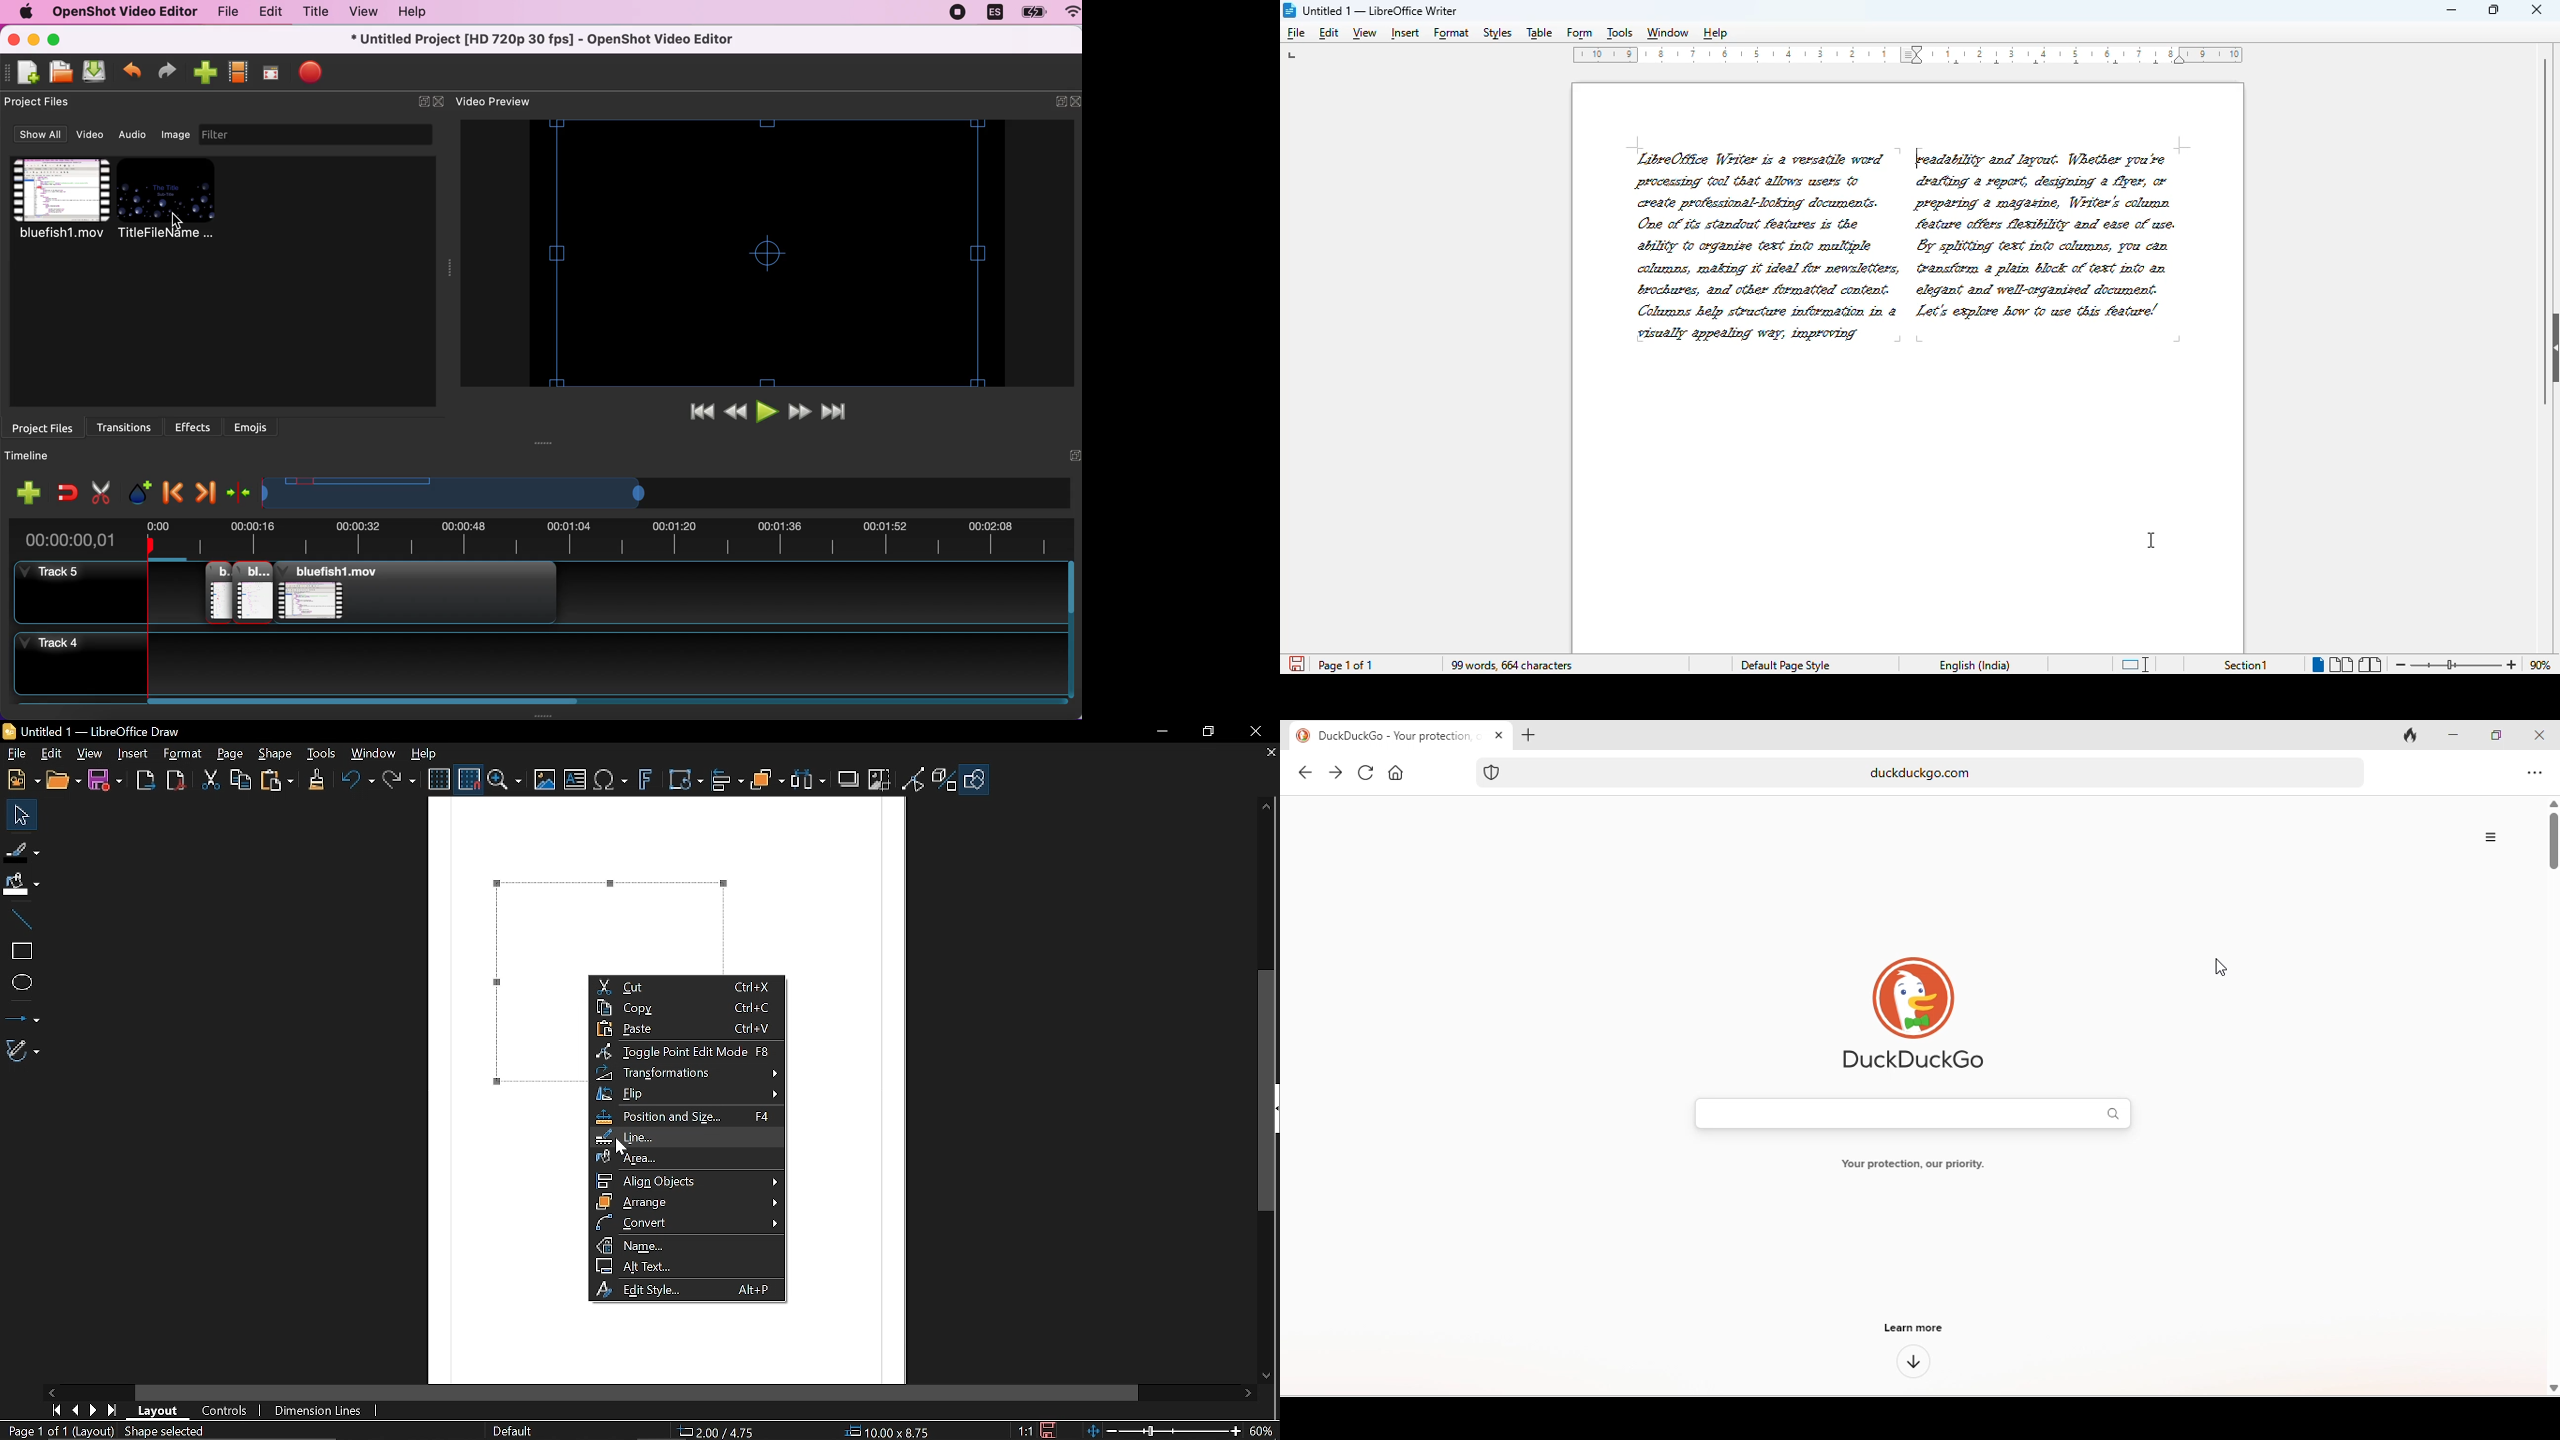 The width and height of the screenshot is (2576, 1456). What do you see at coordinates (2370, 665) in the screenshot?
I see `book view` at bounding box center [2370, 665].